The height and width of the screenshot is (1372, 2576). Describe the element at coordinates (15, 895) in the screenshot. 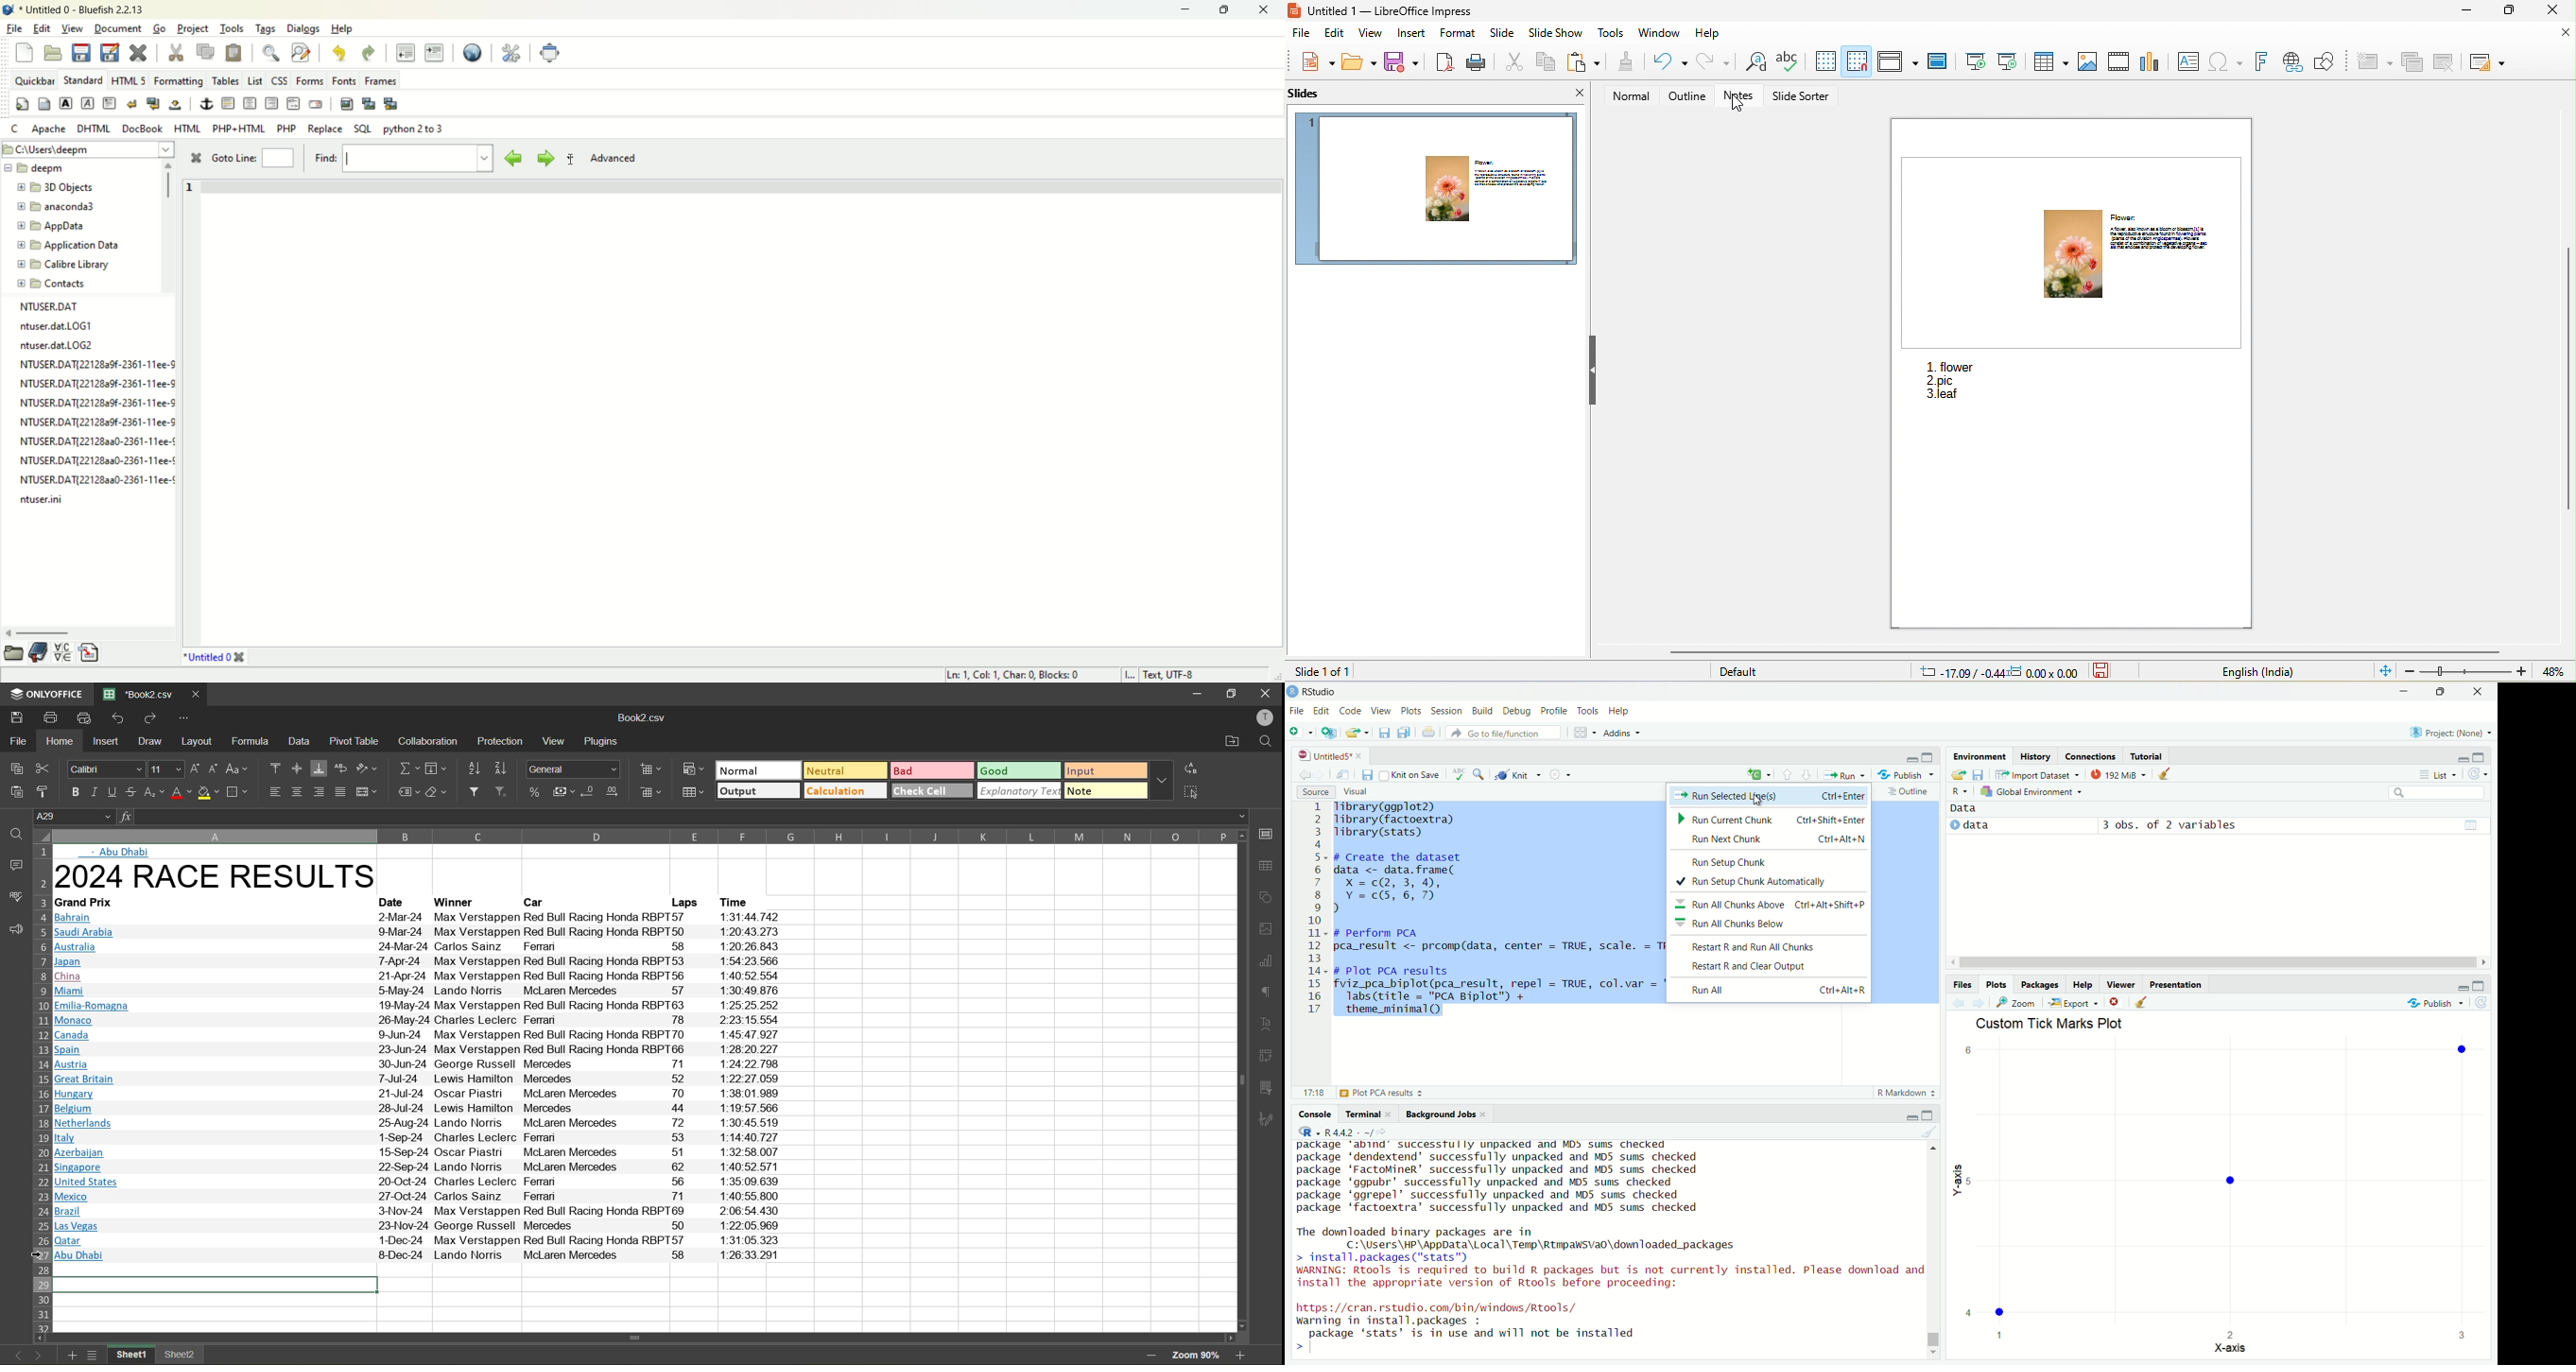

I see `spell check` at that location.